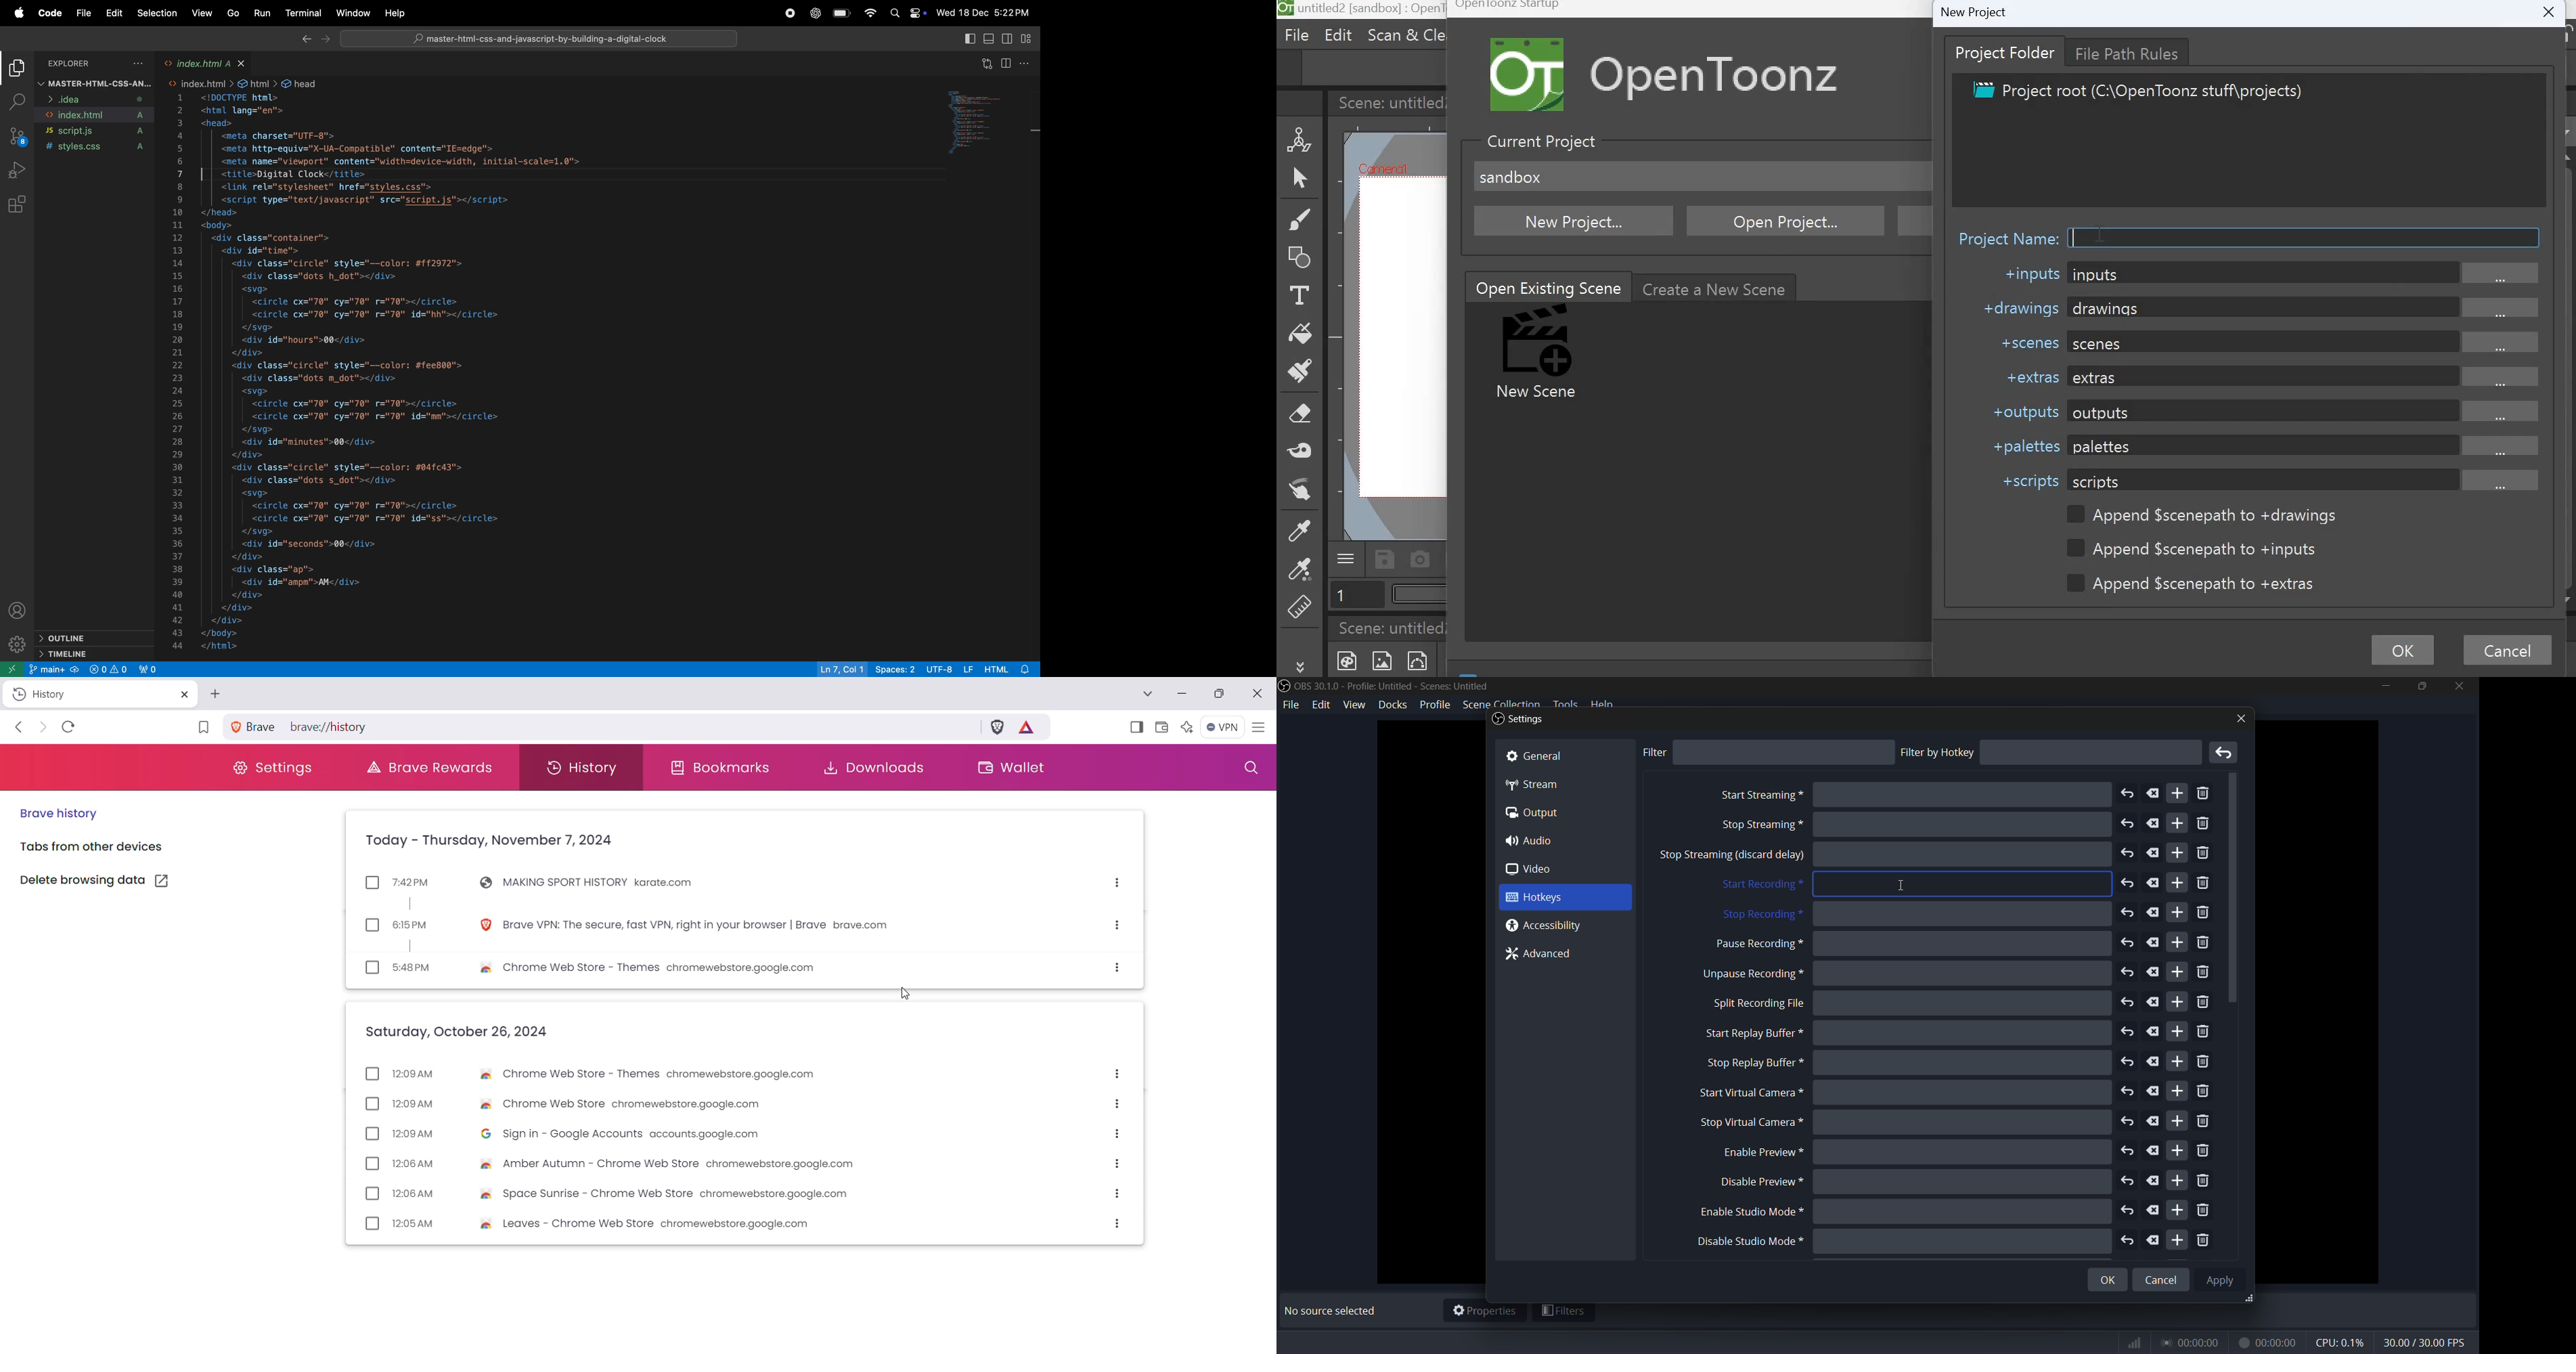  Describe the element at coordinates (366, 924) in the screenshot. I see `checkbox` at that location.